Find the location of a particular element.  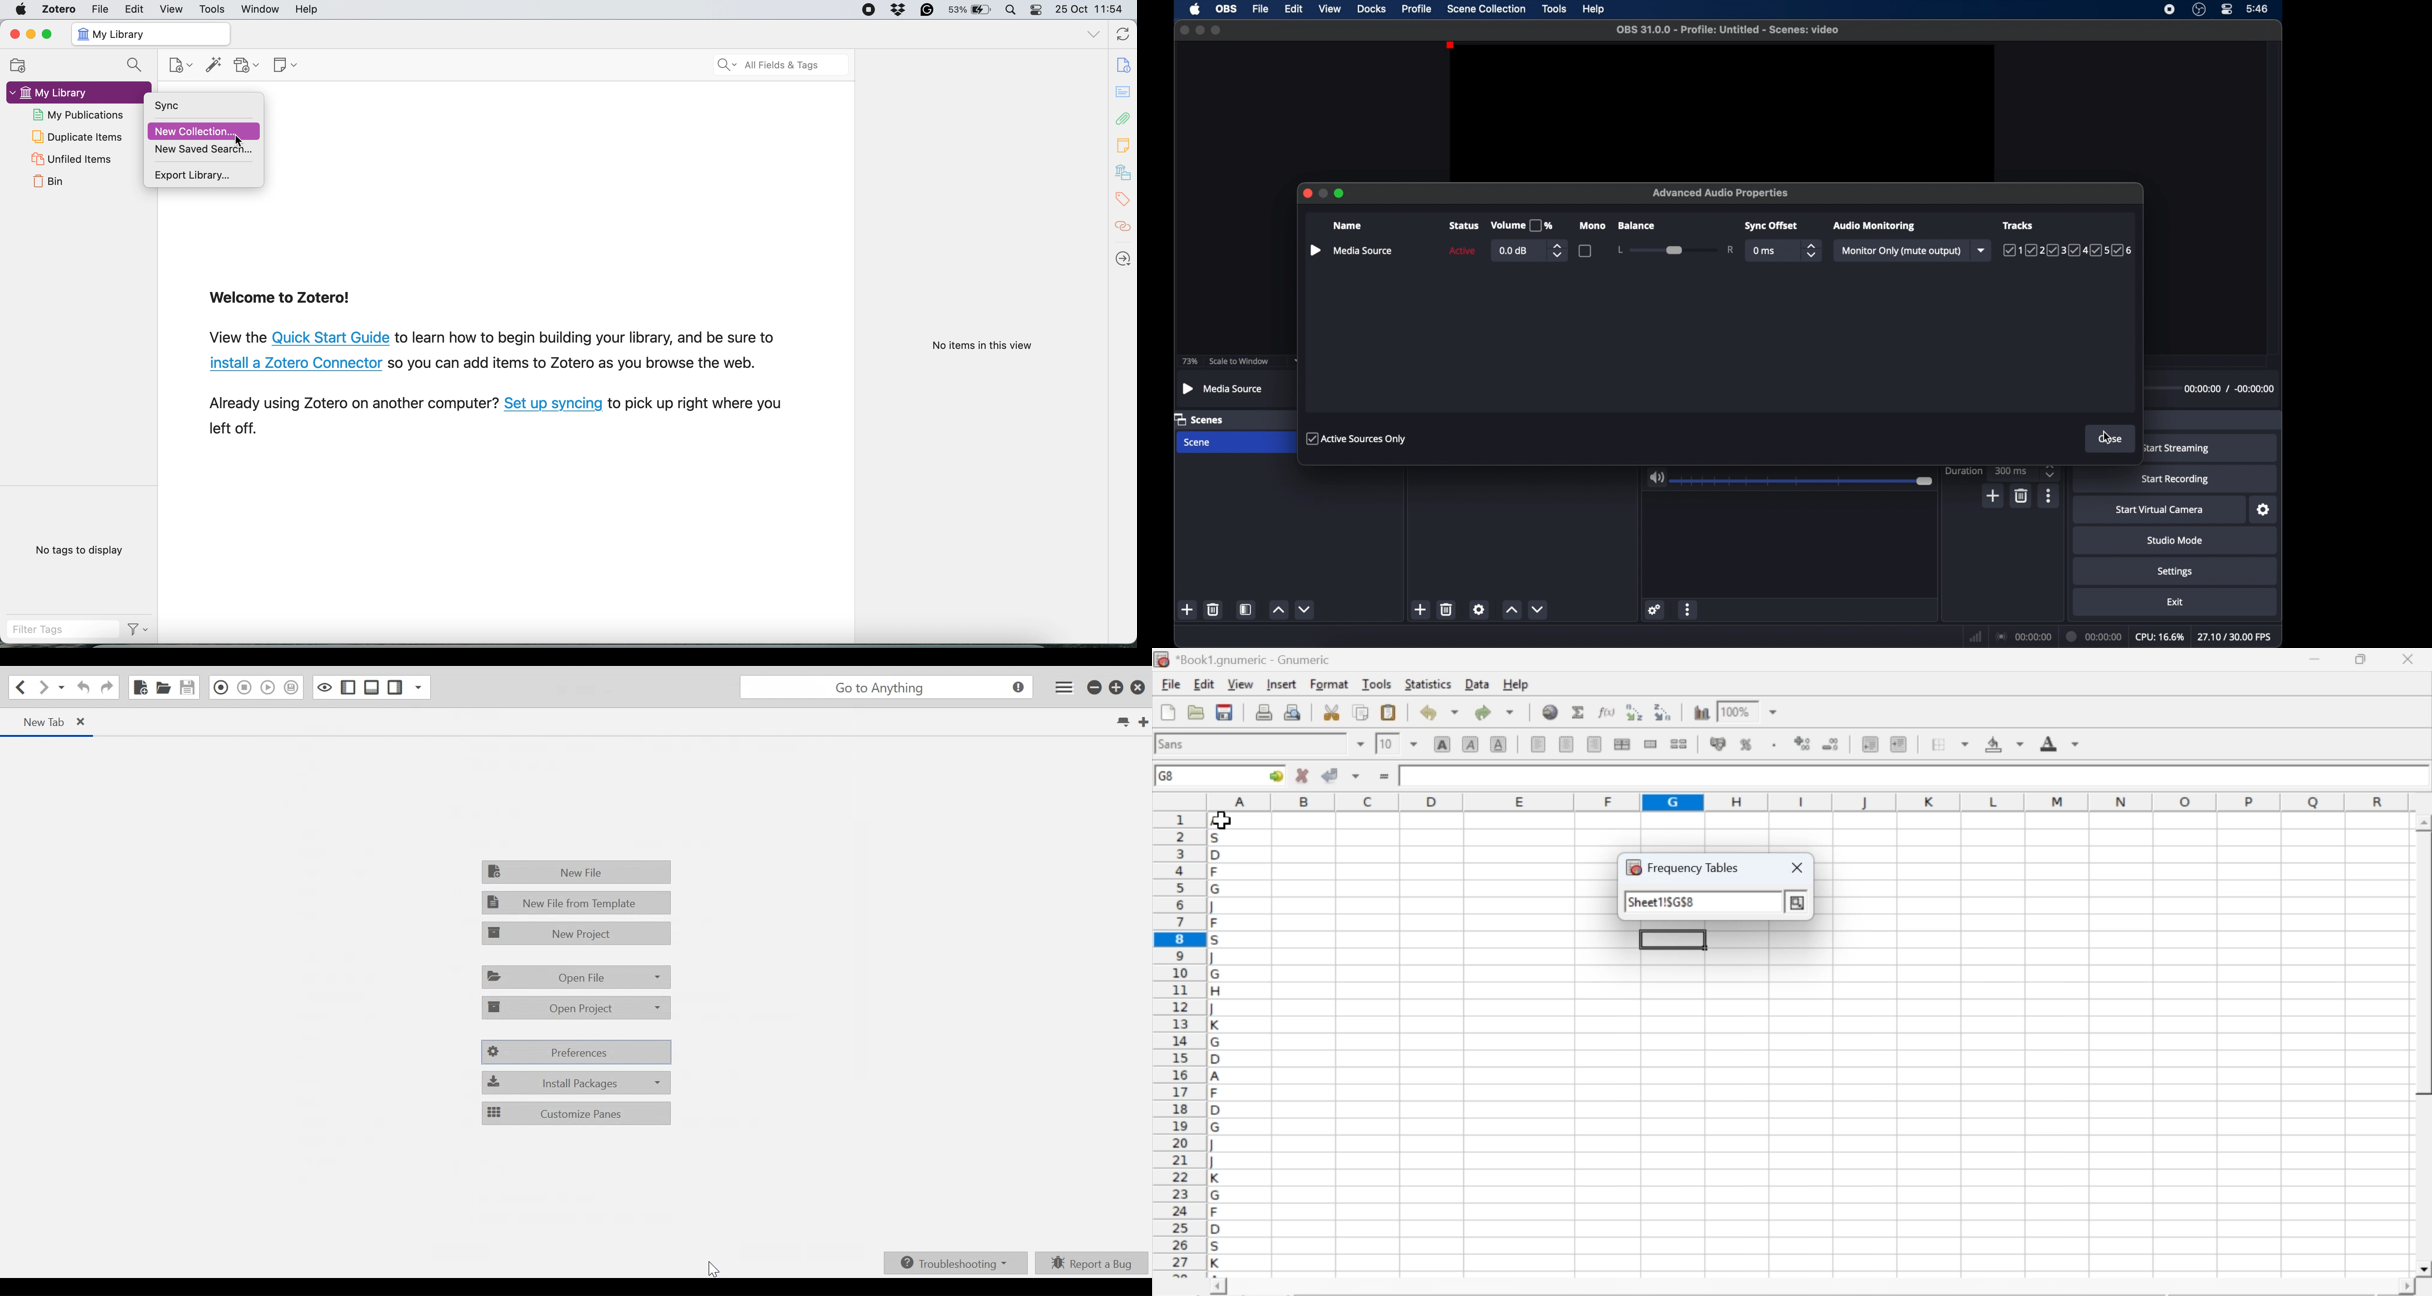

apple icon is located at coordinates (1195, 9).